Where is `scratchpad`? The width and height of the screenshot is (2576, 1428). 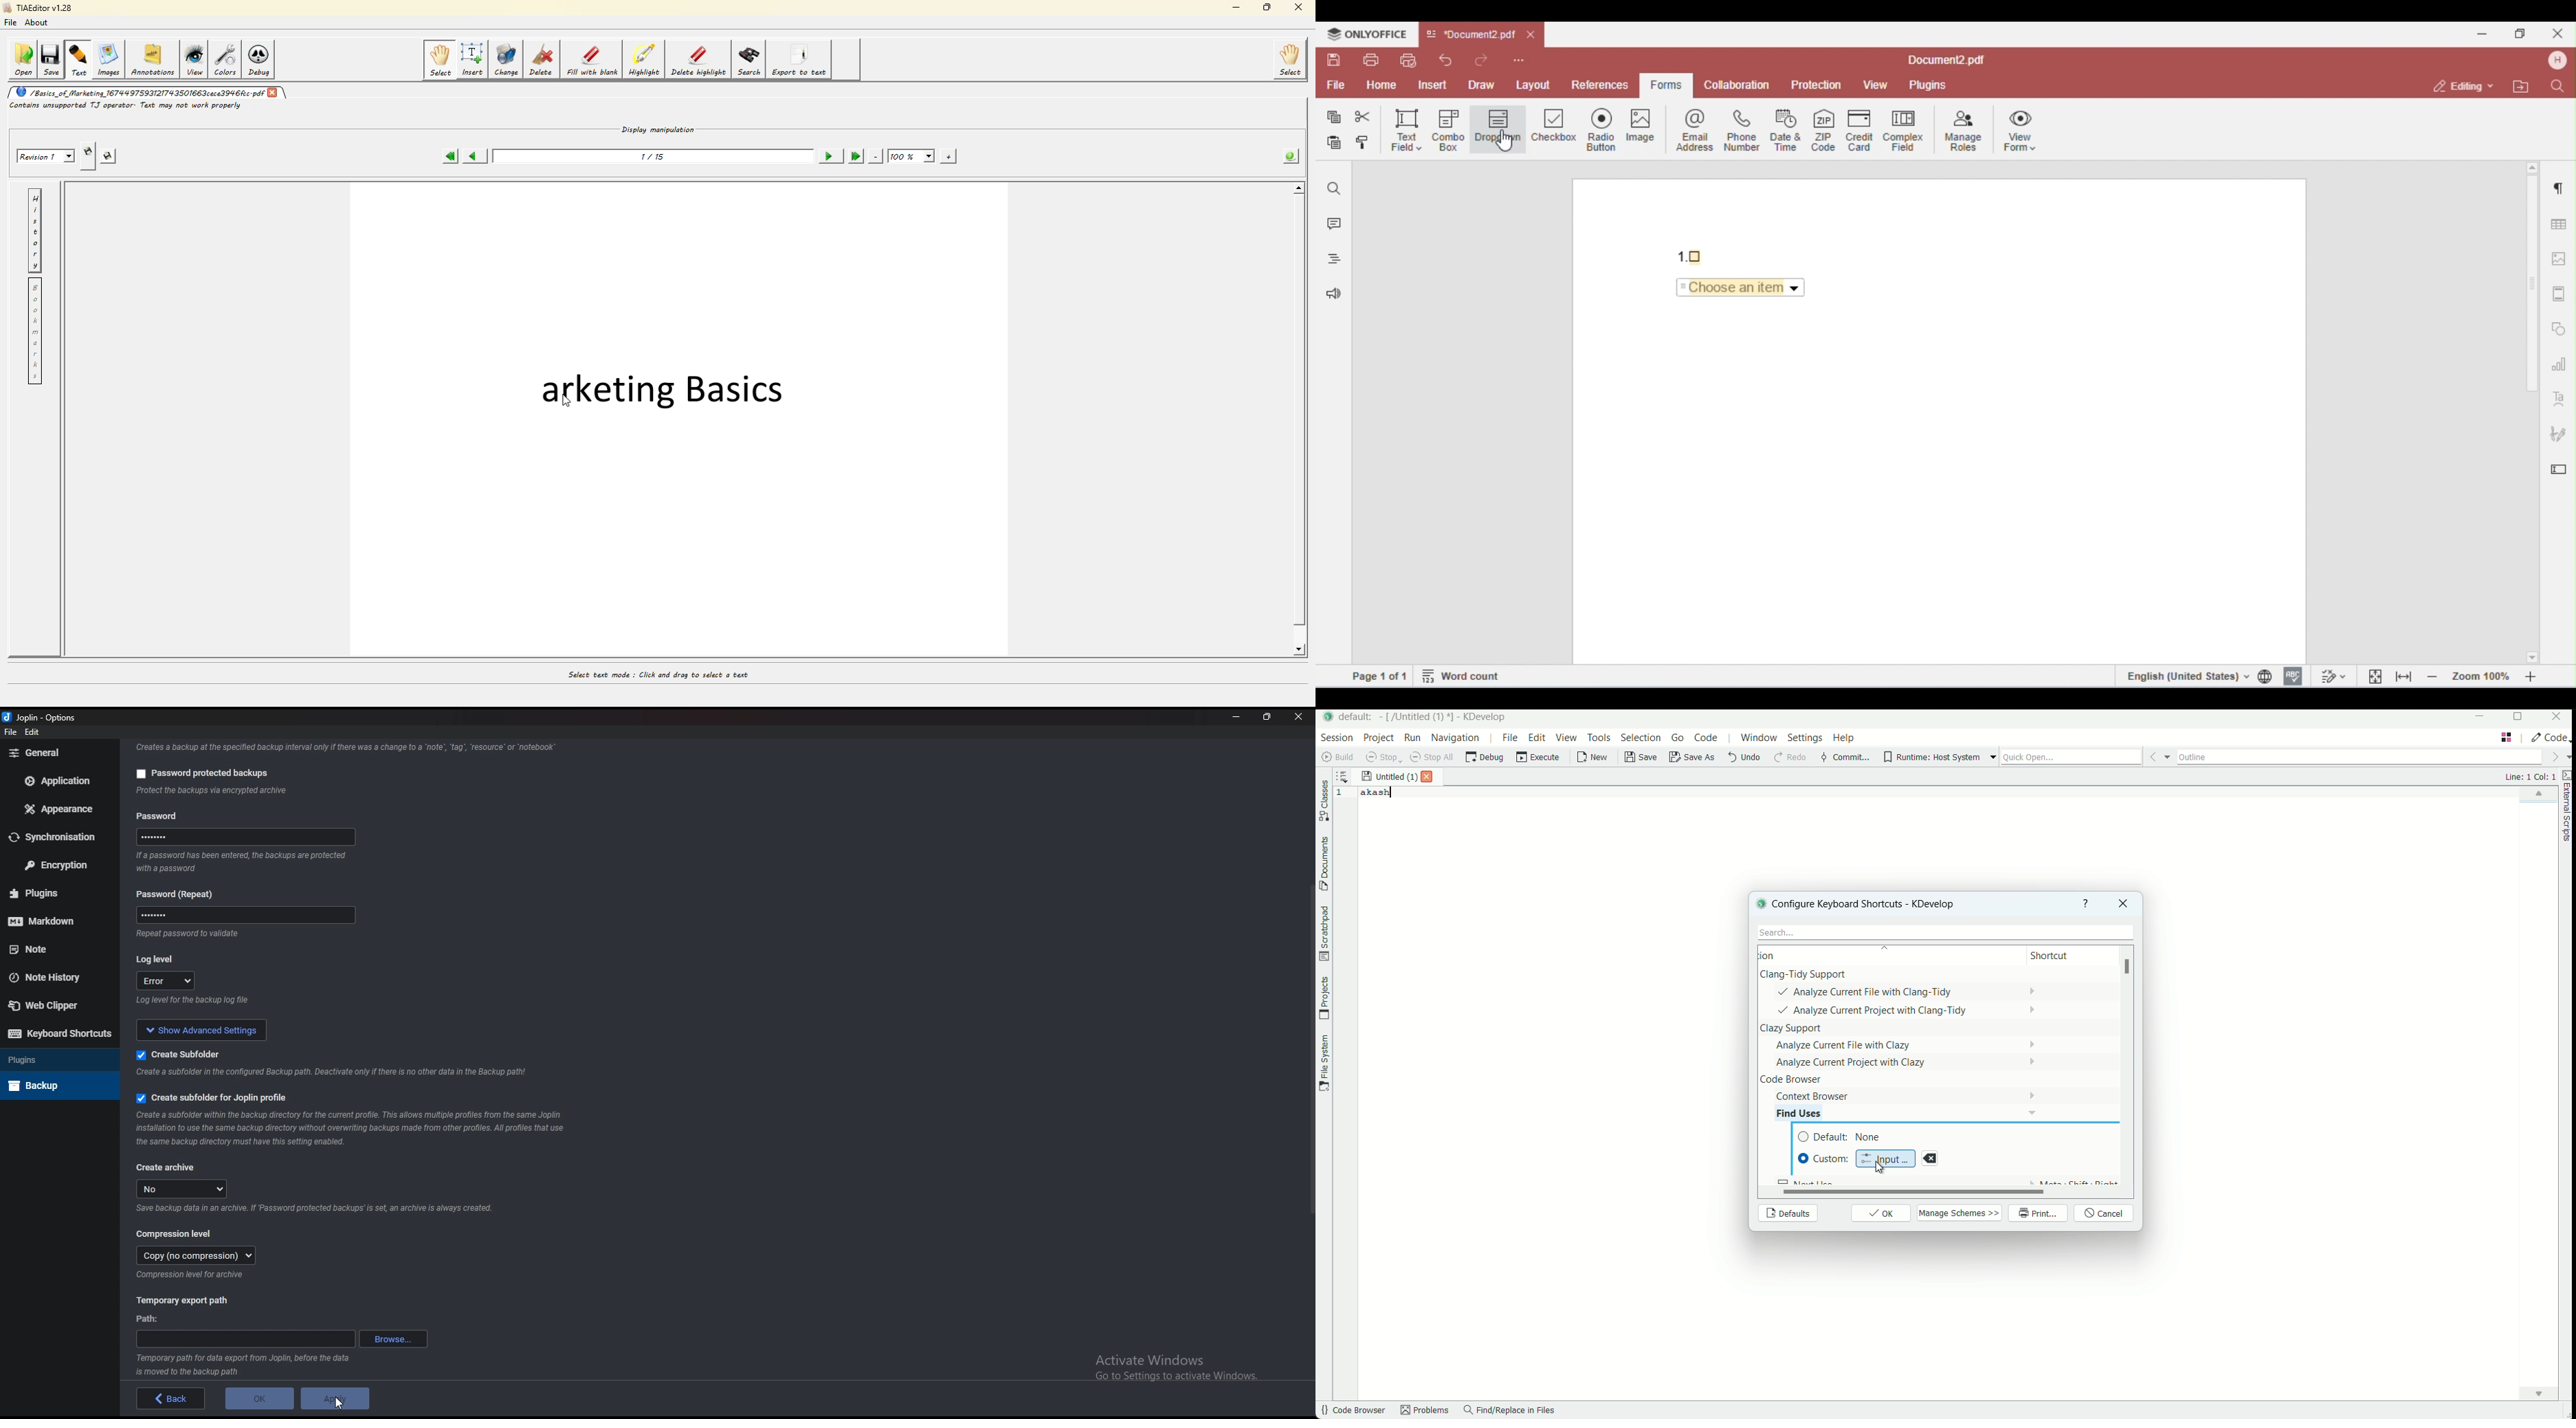
scratchpad is located at coordinates (1323, 933).